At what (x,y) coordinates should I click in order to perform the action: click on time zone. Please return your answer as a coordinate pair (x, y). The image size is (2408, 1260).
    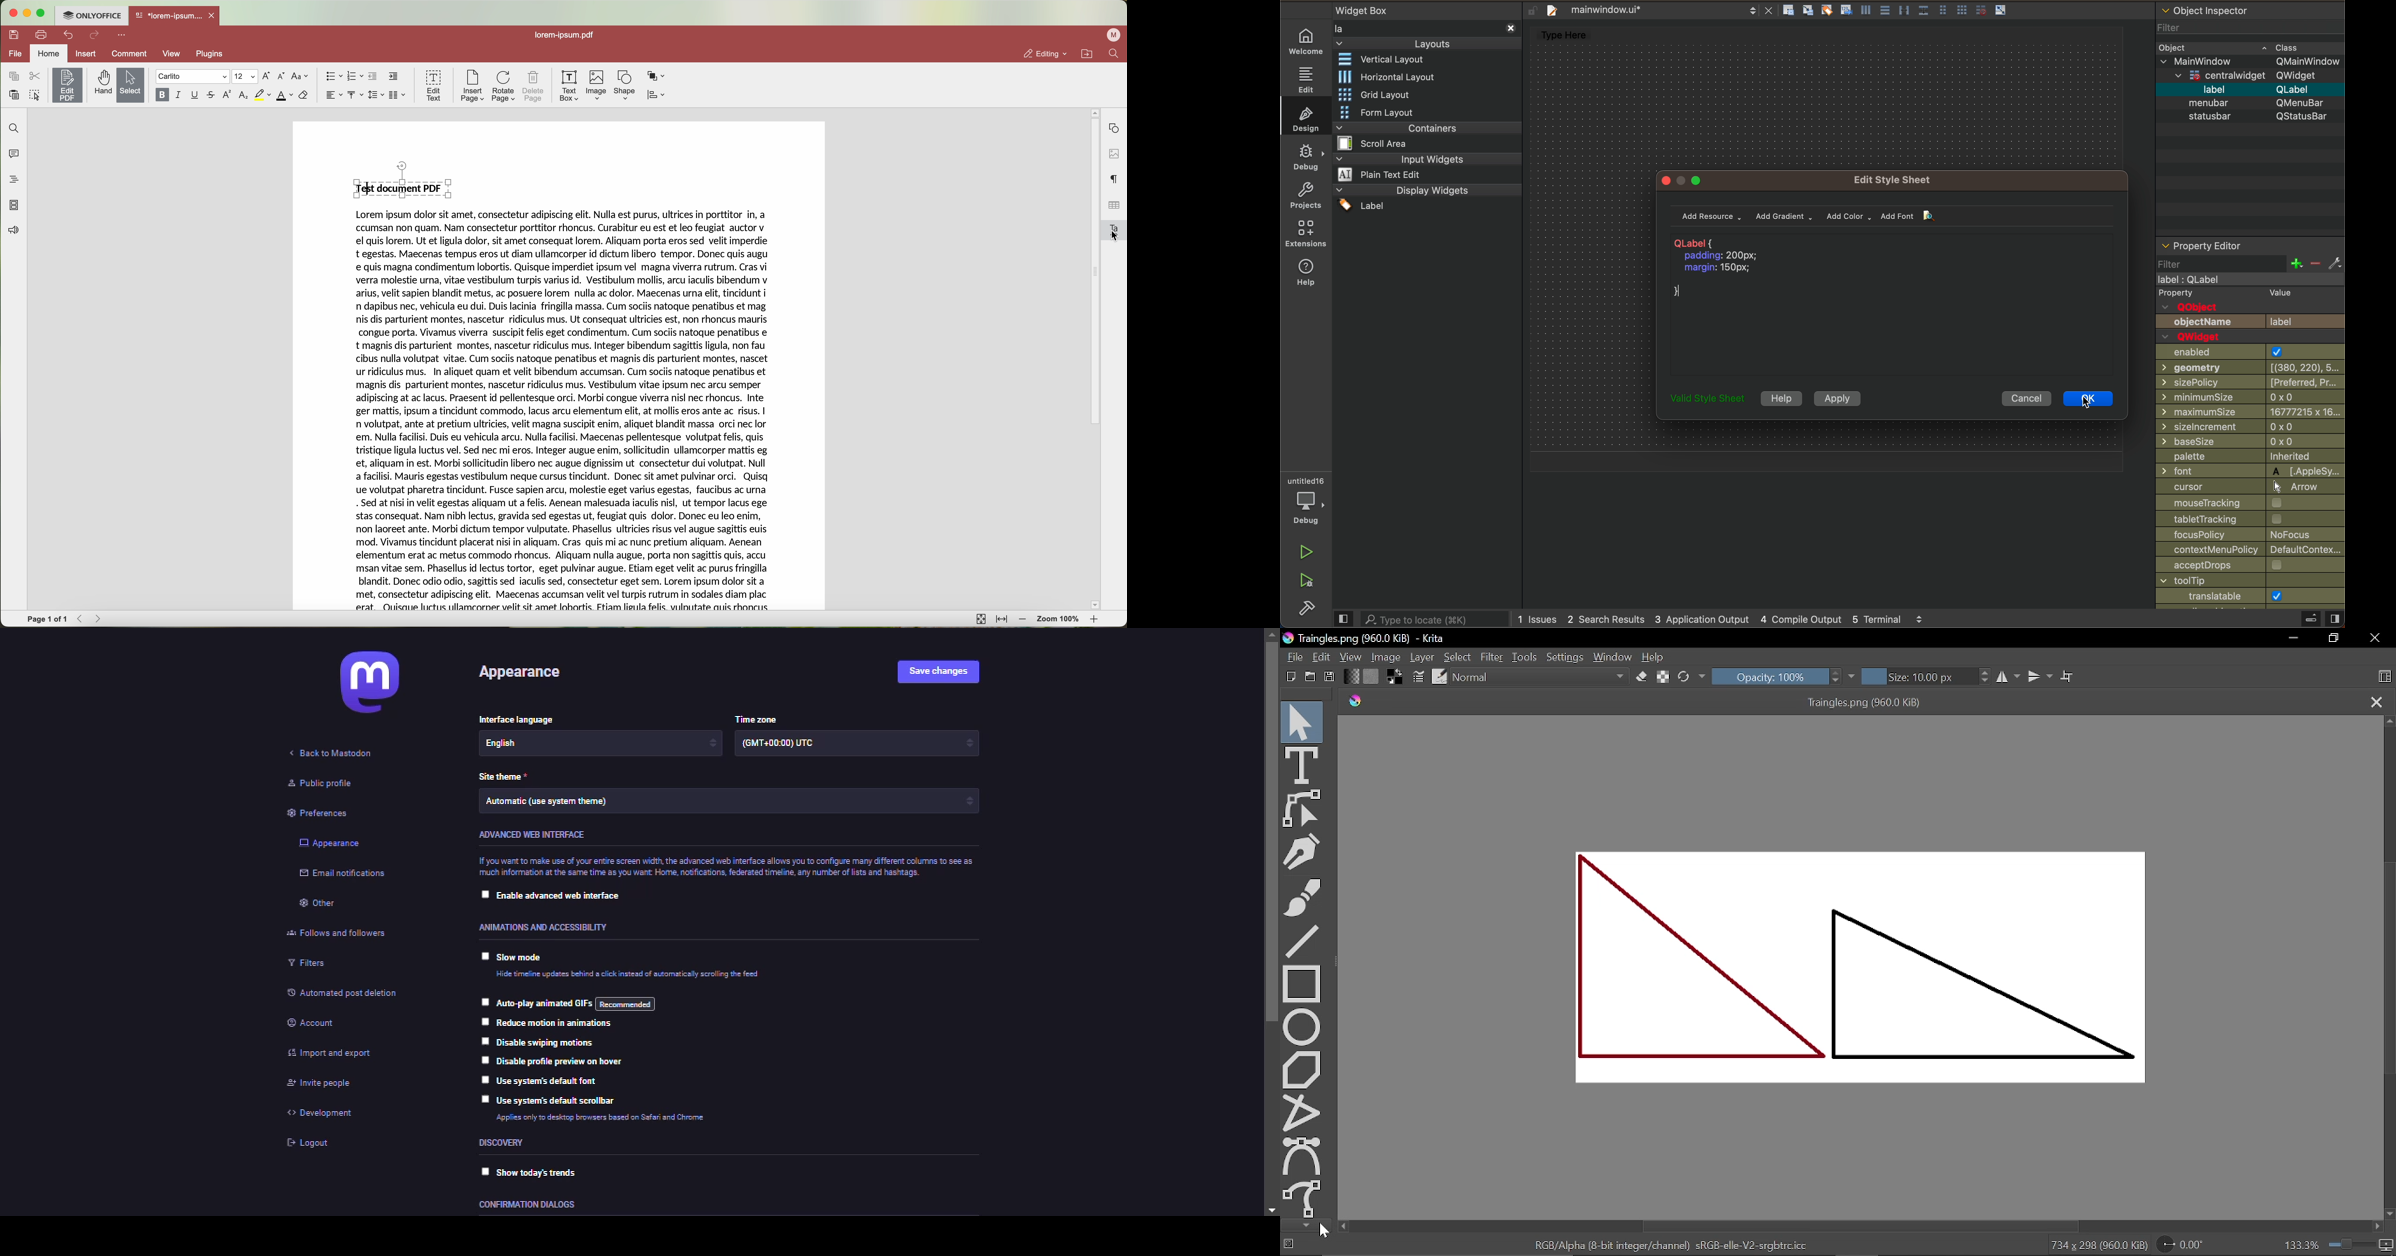
    Looking at the image, I should click on (782, 745).